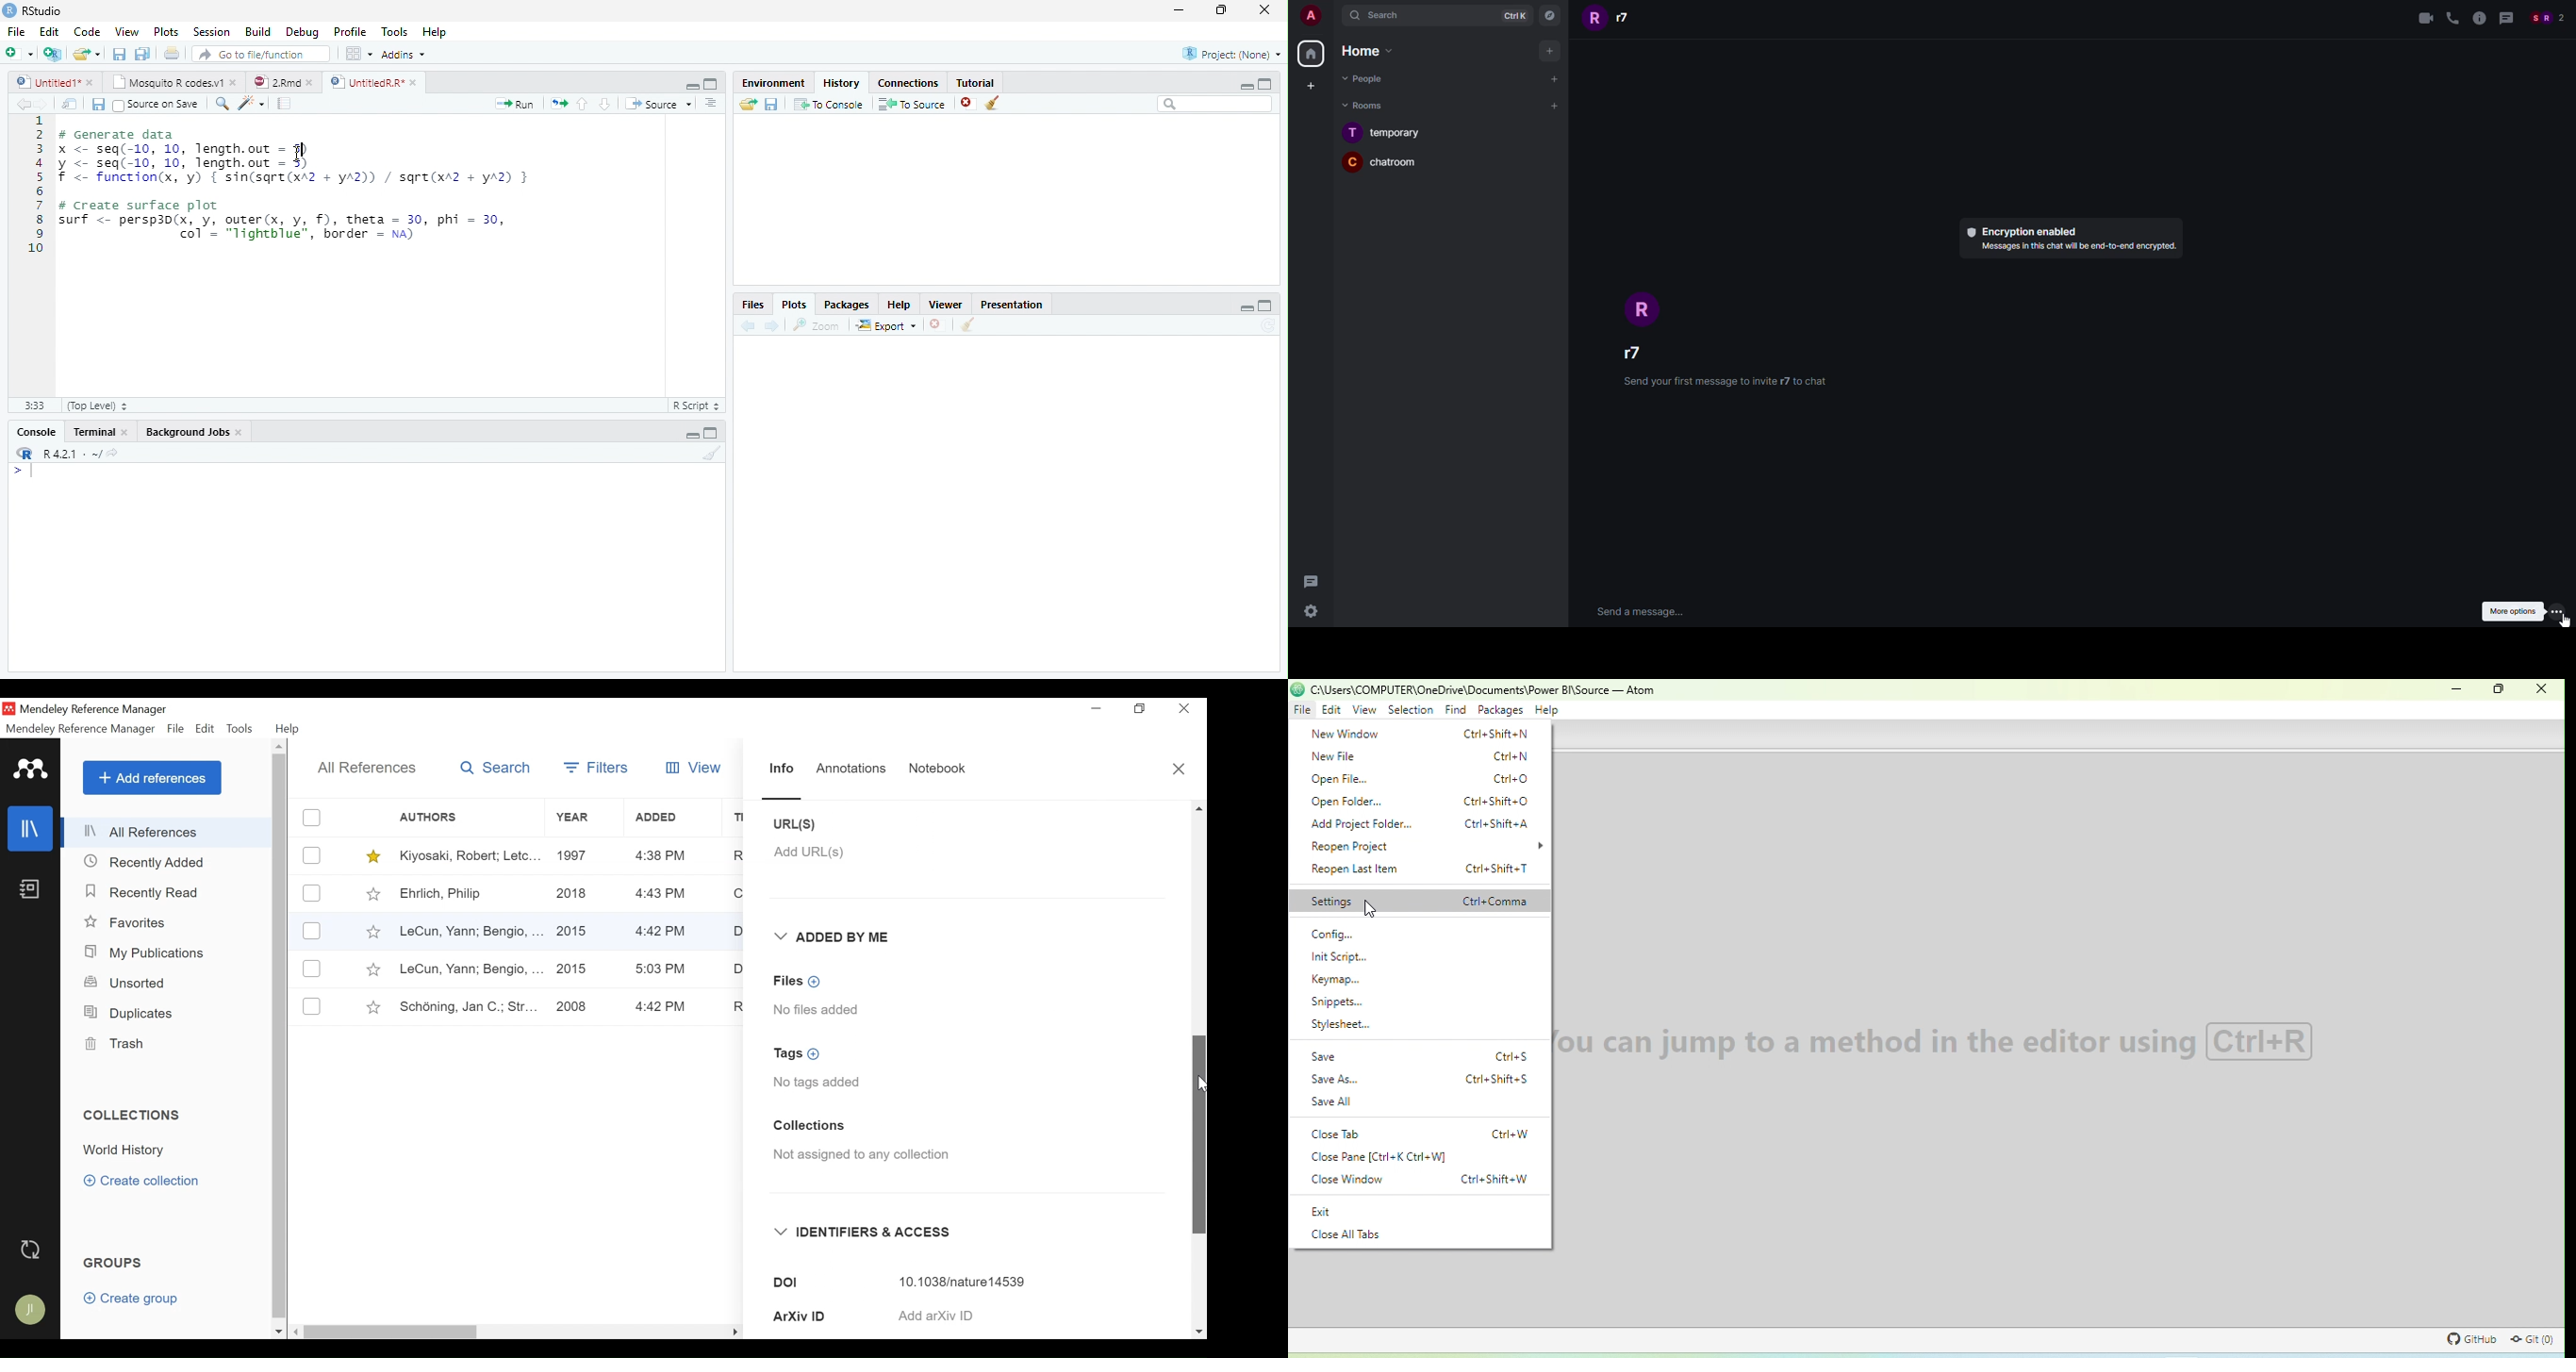 The width and height of the screenshot is (2576, 1372). I want to click on Save all open documents, so click(141, 53).